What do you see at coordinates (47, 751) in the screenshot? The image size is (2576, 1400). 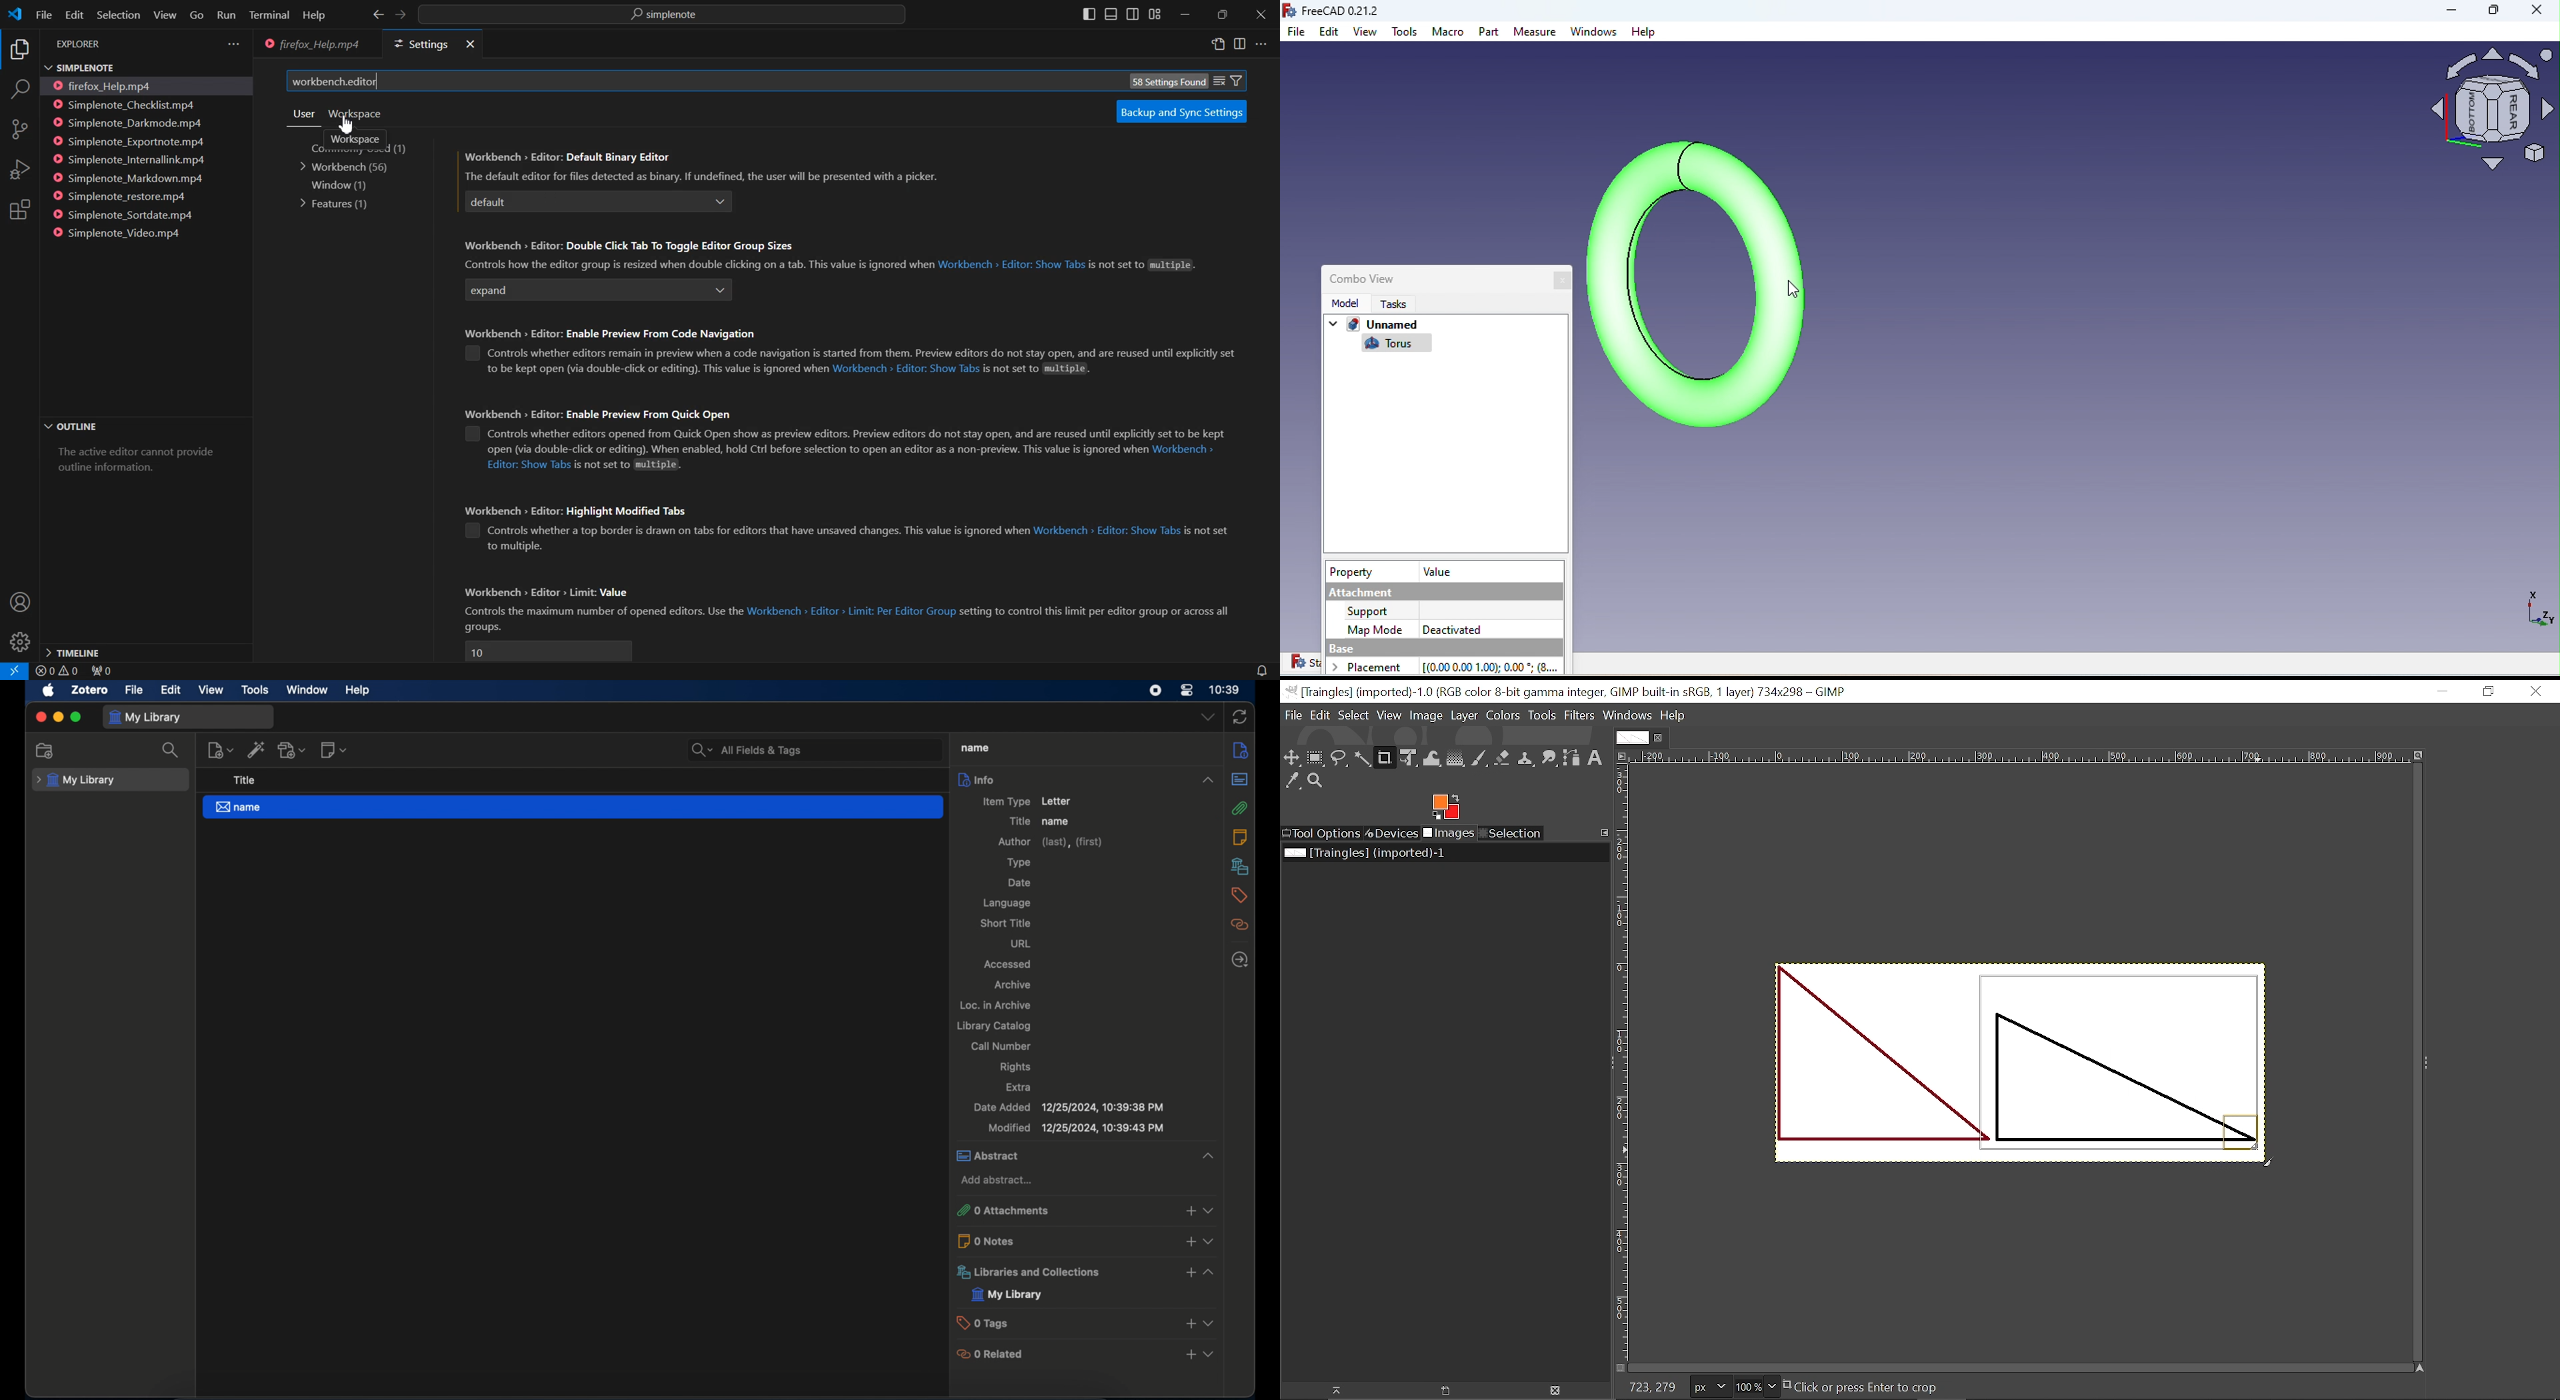 I see `new collection` at bounding box center [47, 751].